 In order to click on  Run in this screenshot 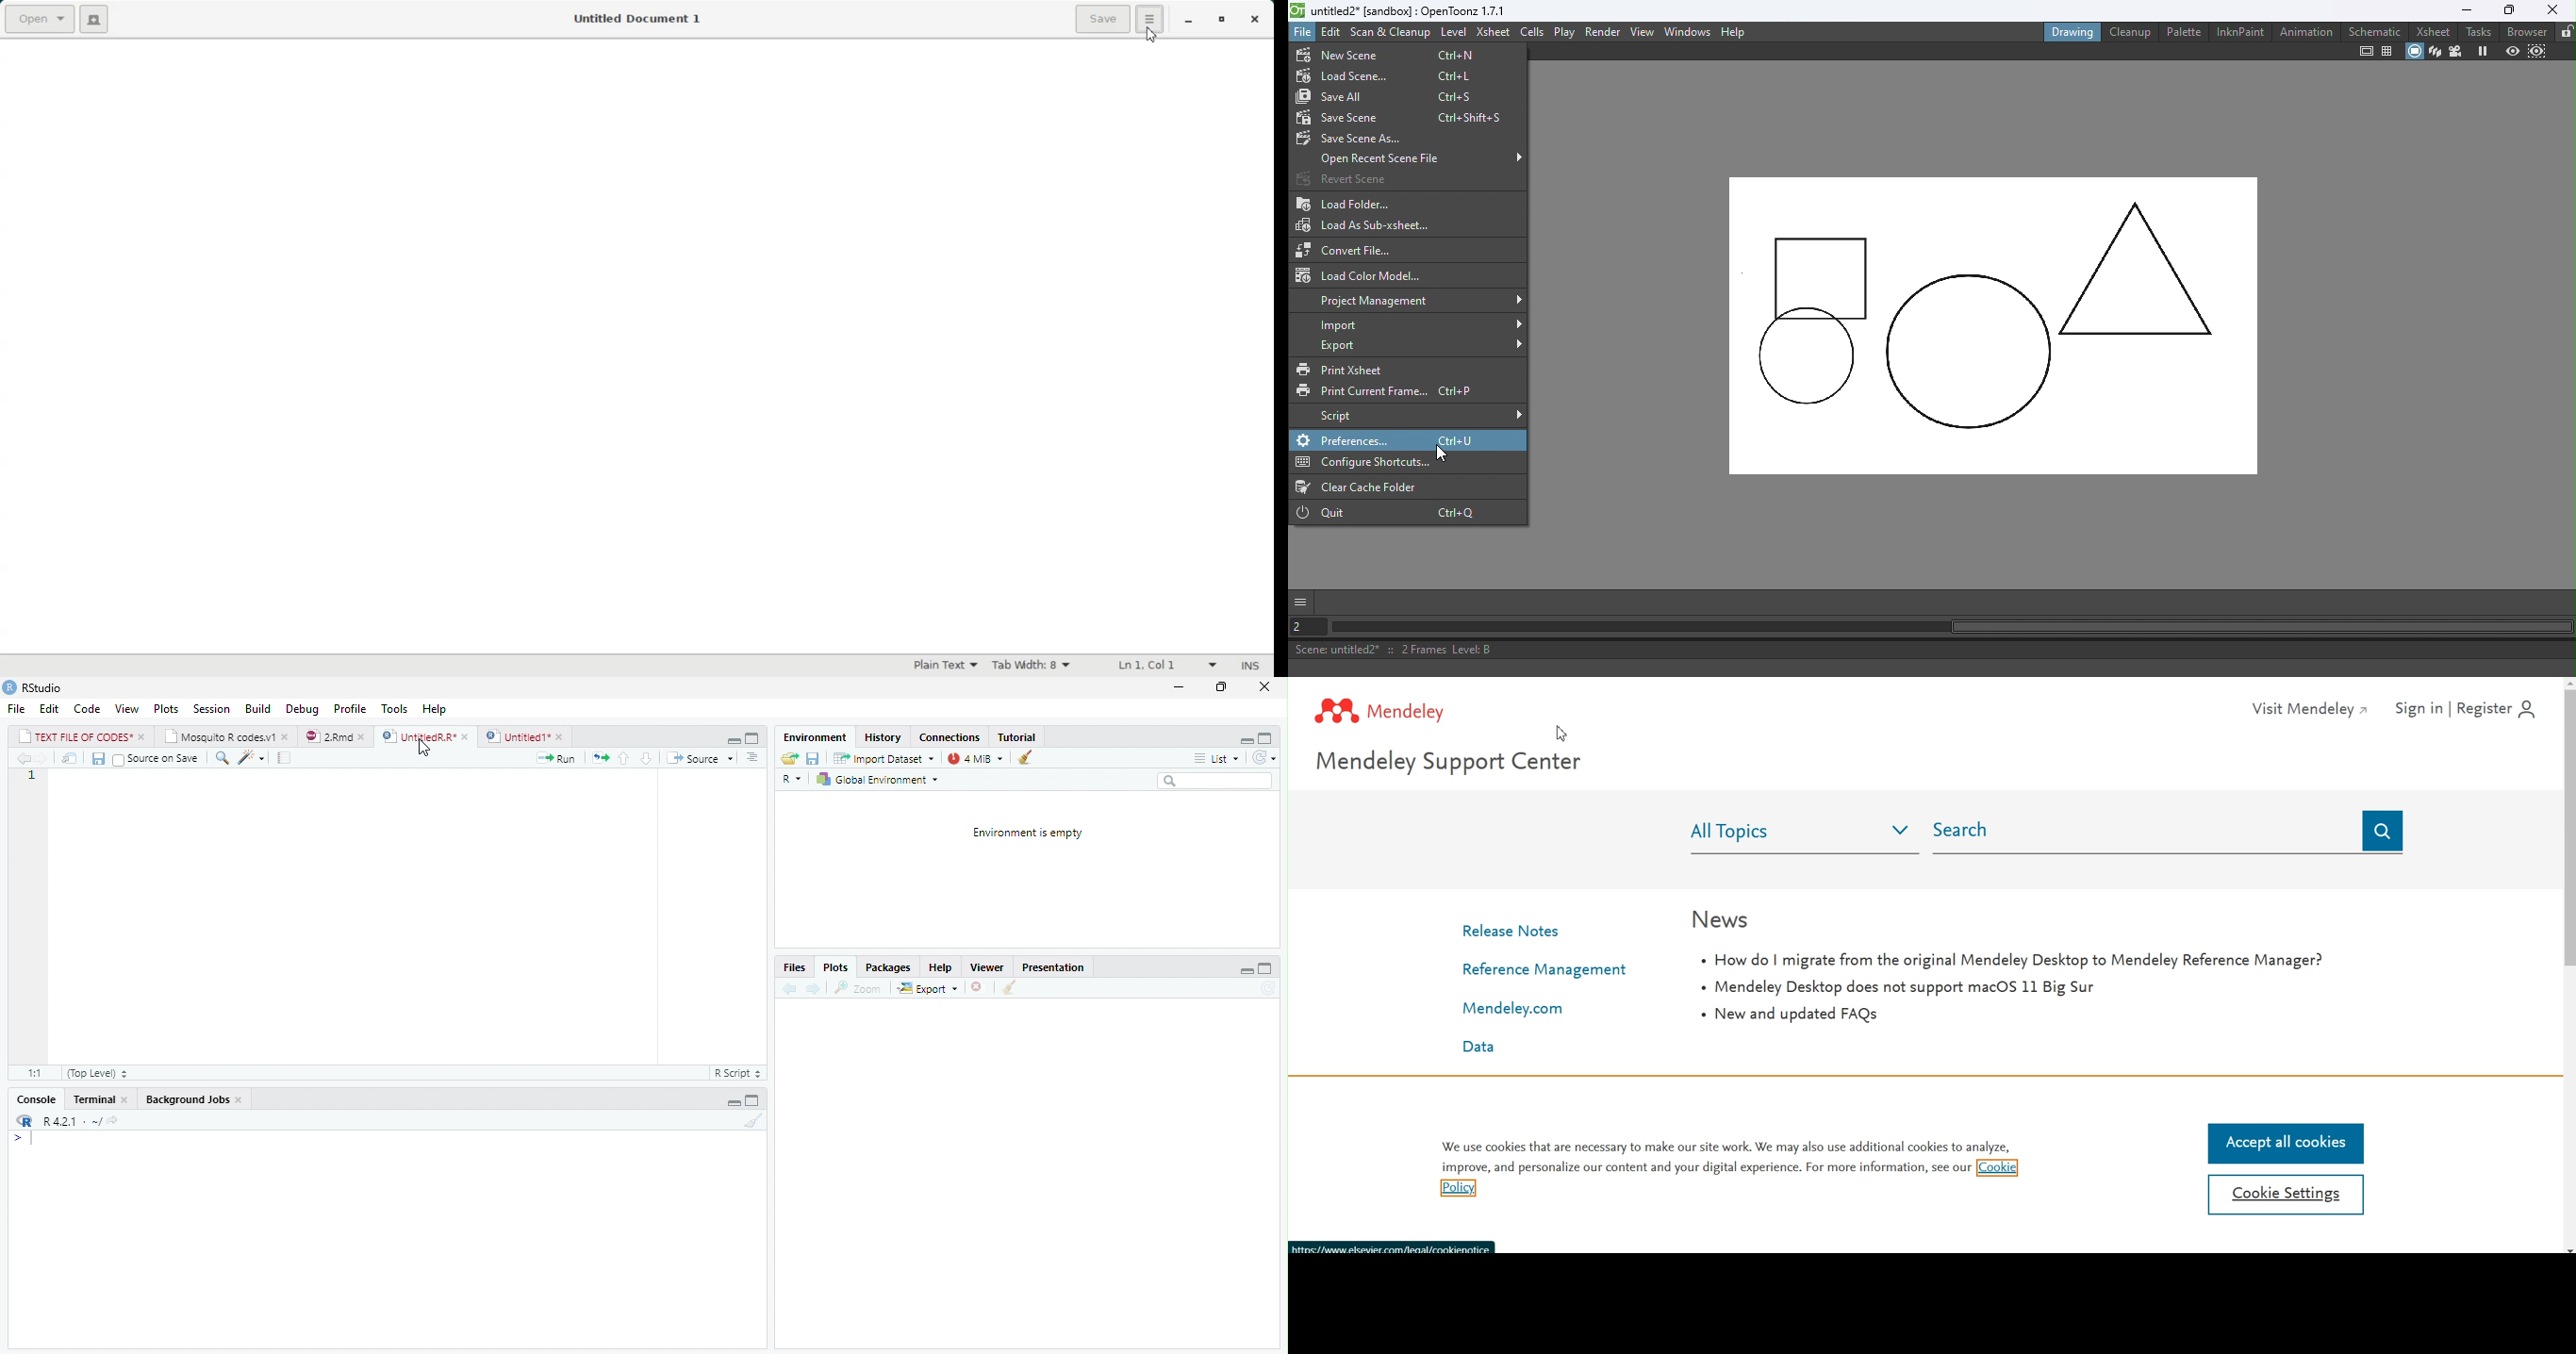, I will do `click(556, 759)`.